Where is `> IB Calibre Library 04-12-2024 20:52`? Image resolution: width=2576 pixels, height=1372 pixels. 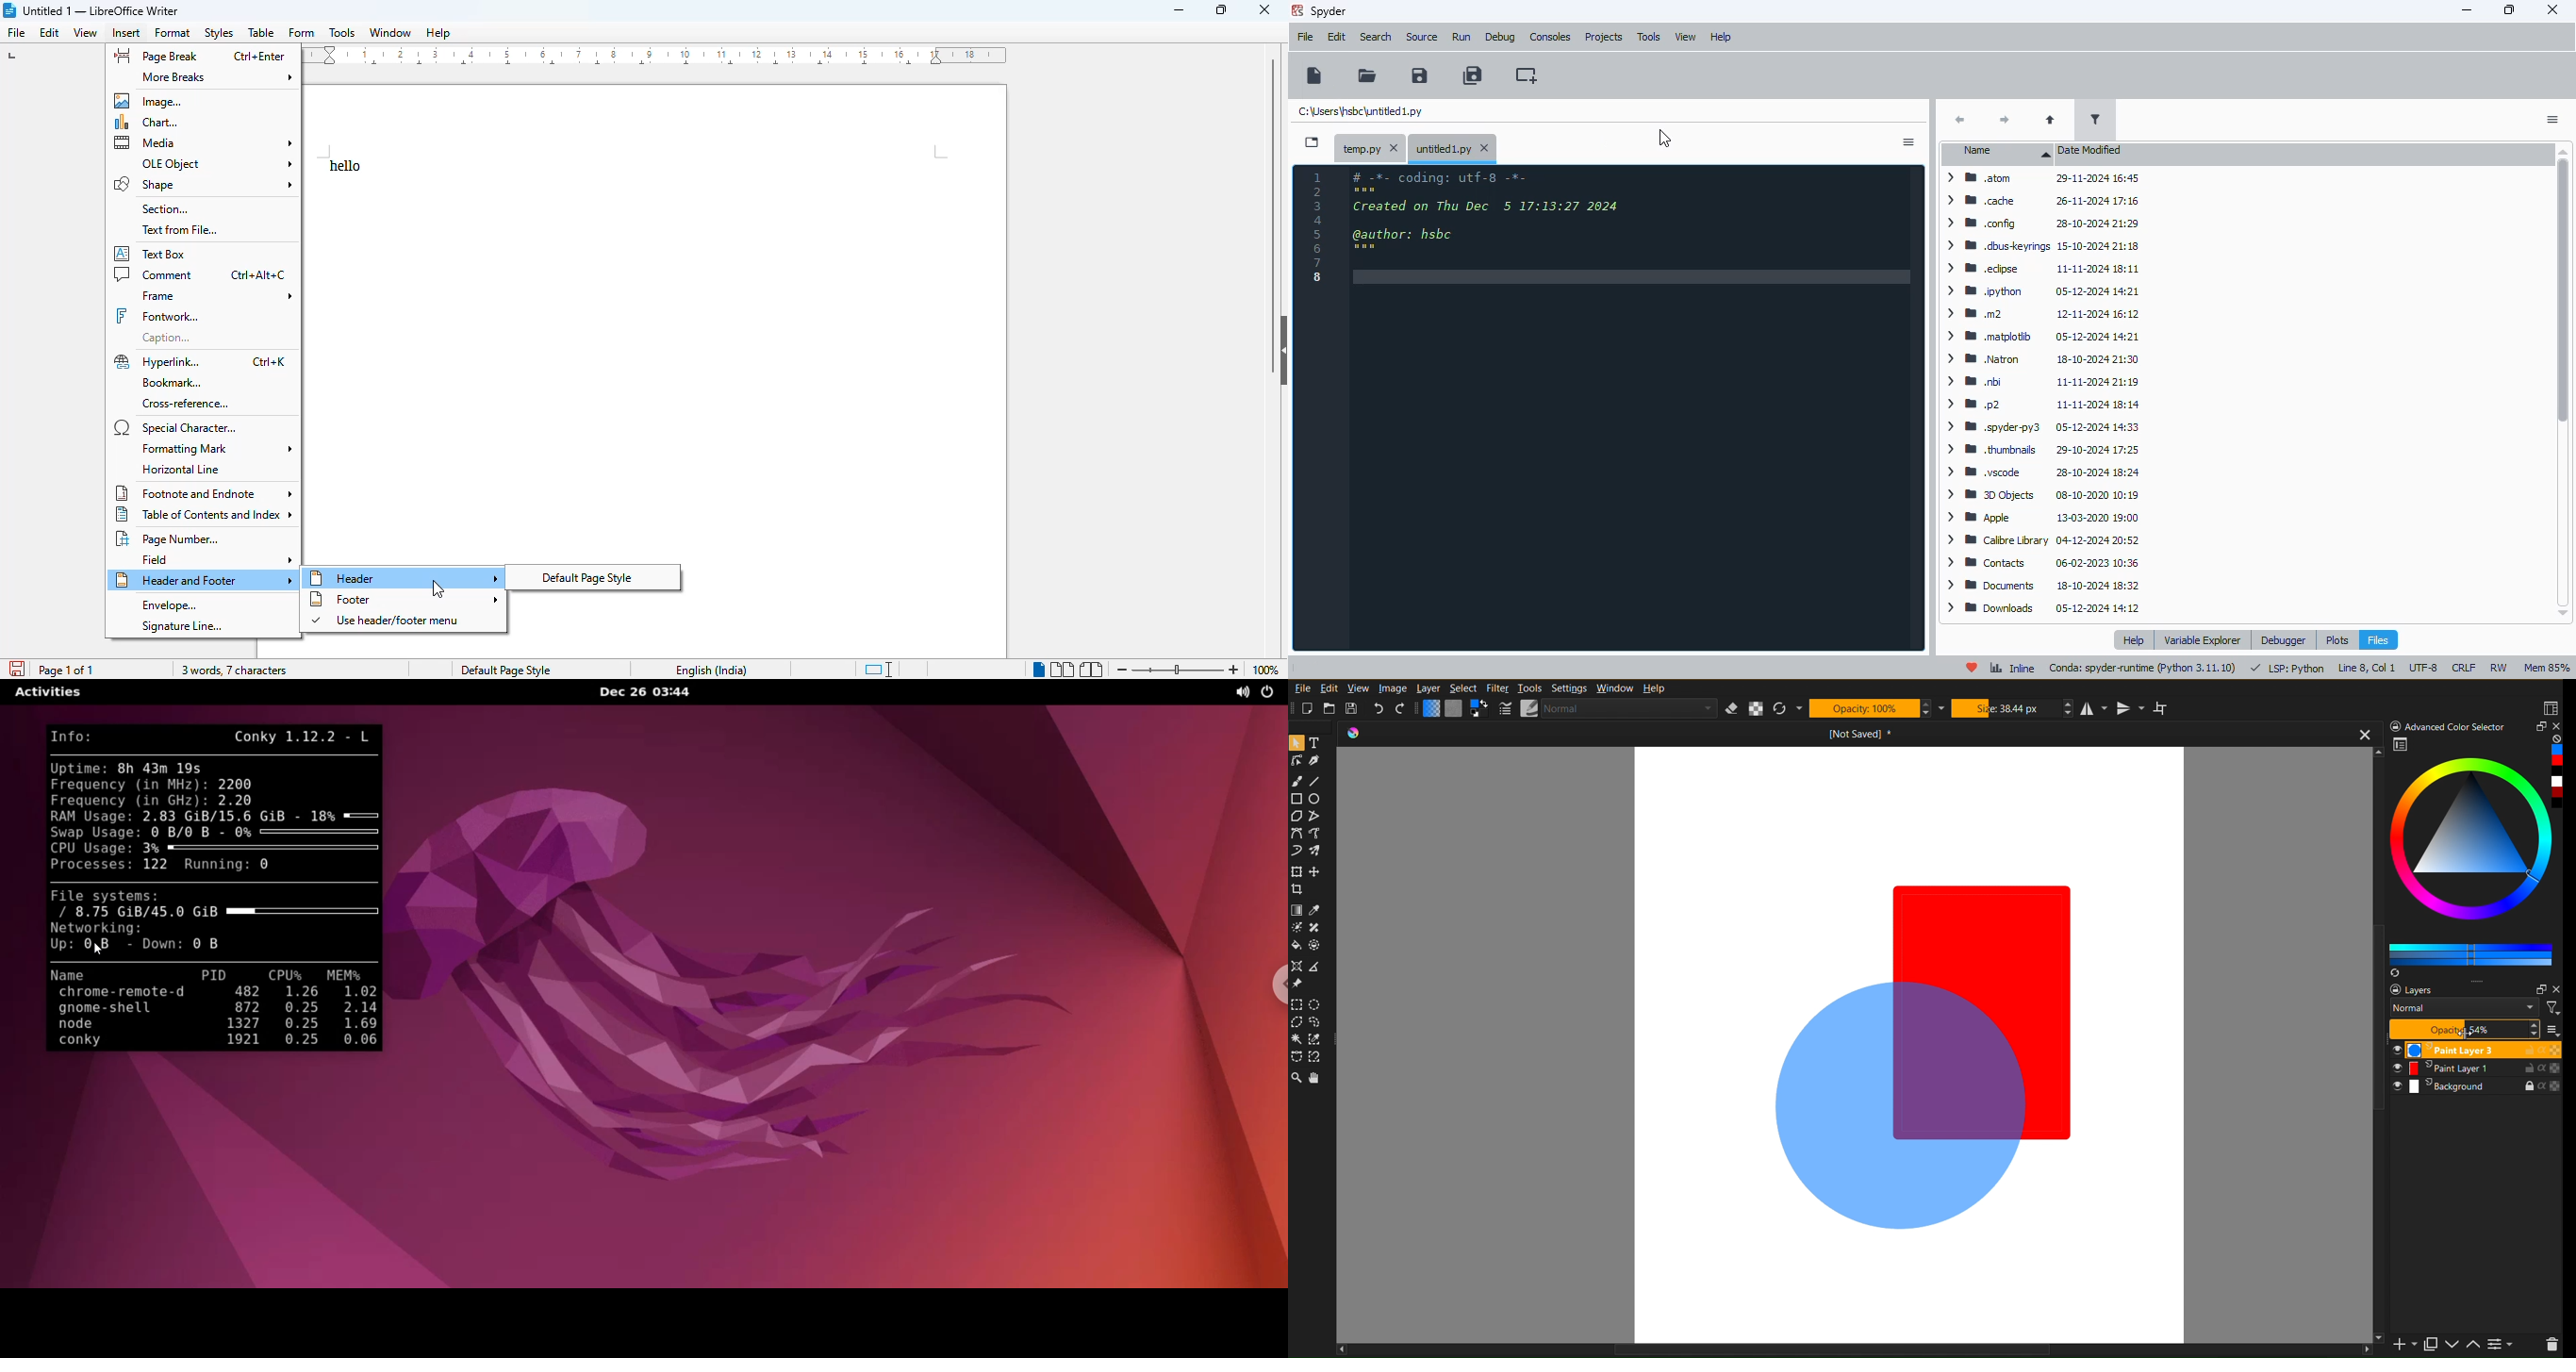
> IB Calibre Library 04-12-2024 20:52 is located at coordinates (2040, 541).